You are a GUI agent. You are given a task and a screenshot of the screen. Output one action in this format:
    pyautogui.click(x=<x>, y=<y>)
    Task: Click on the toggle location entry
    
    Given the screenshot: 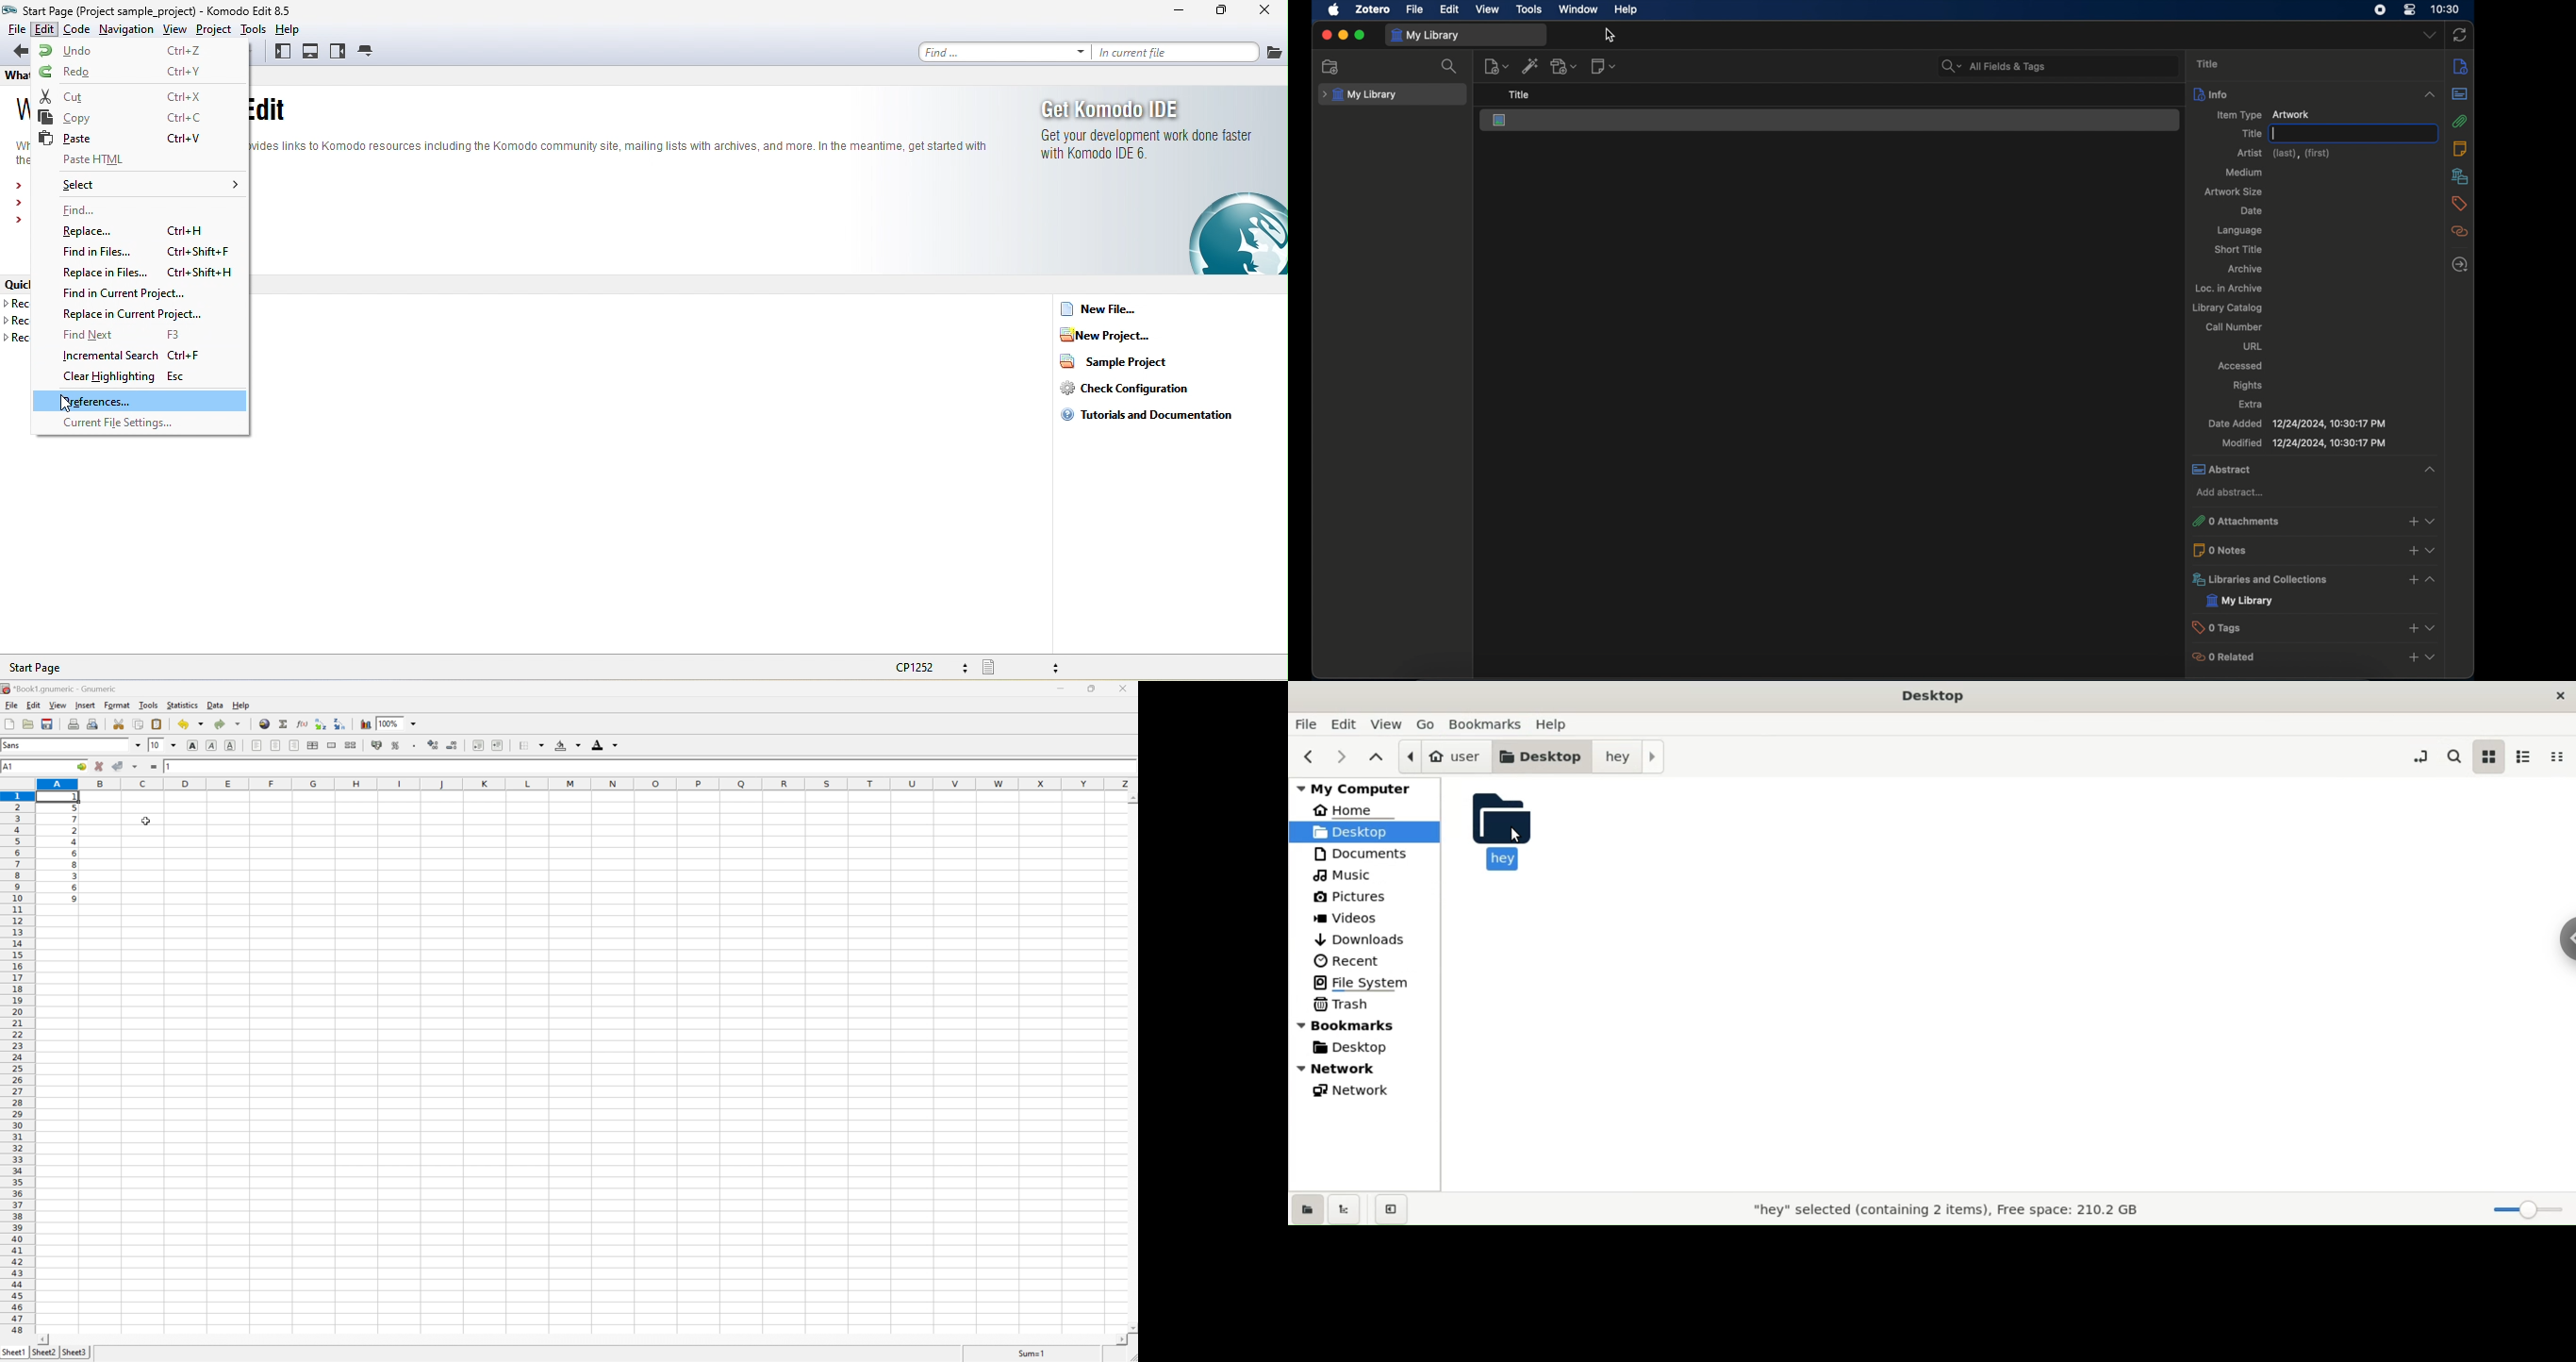 What is the action you would take?
    pyautogui.click(x=2424, y=758)
    